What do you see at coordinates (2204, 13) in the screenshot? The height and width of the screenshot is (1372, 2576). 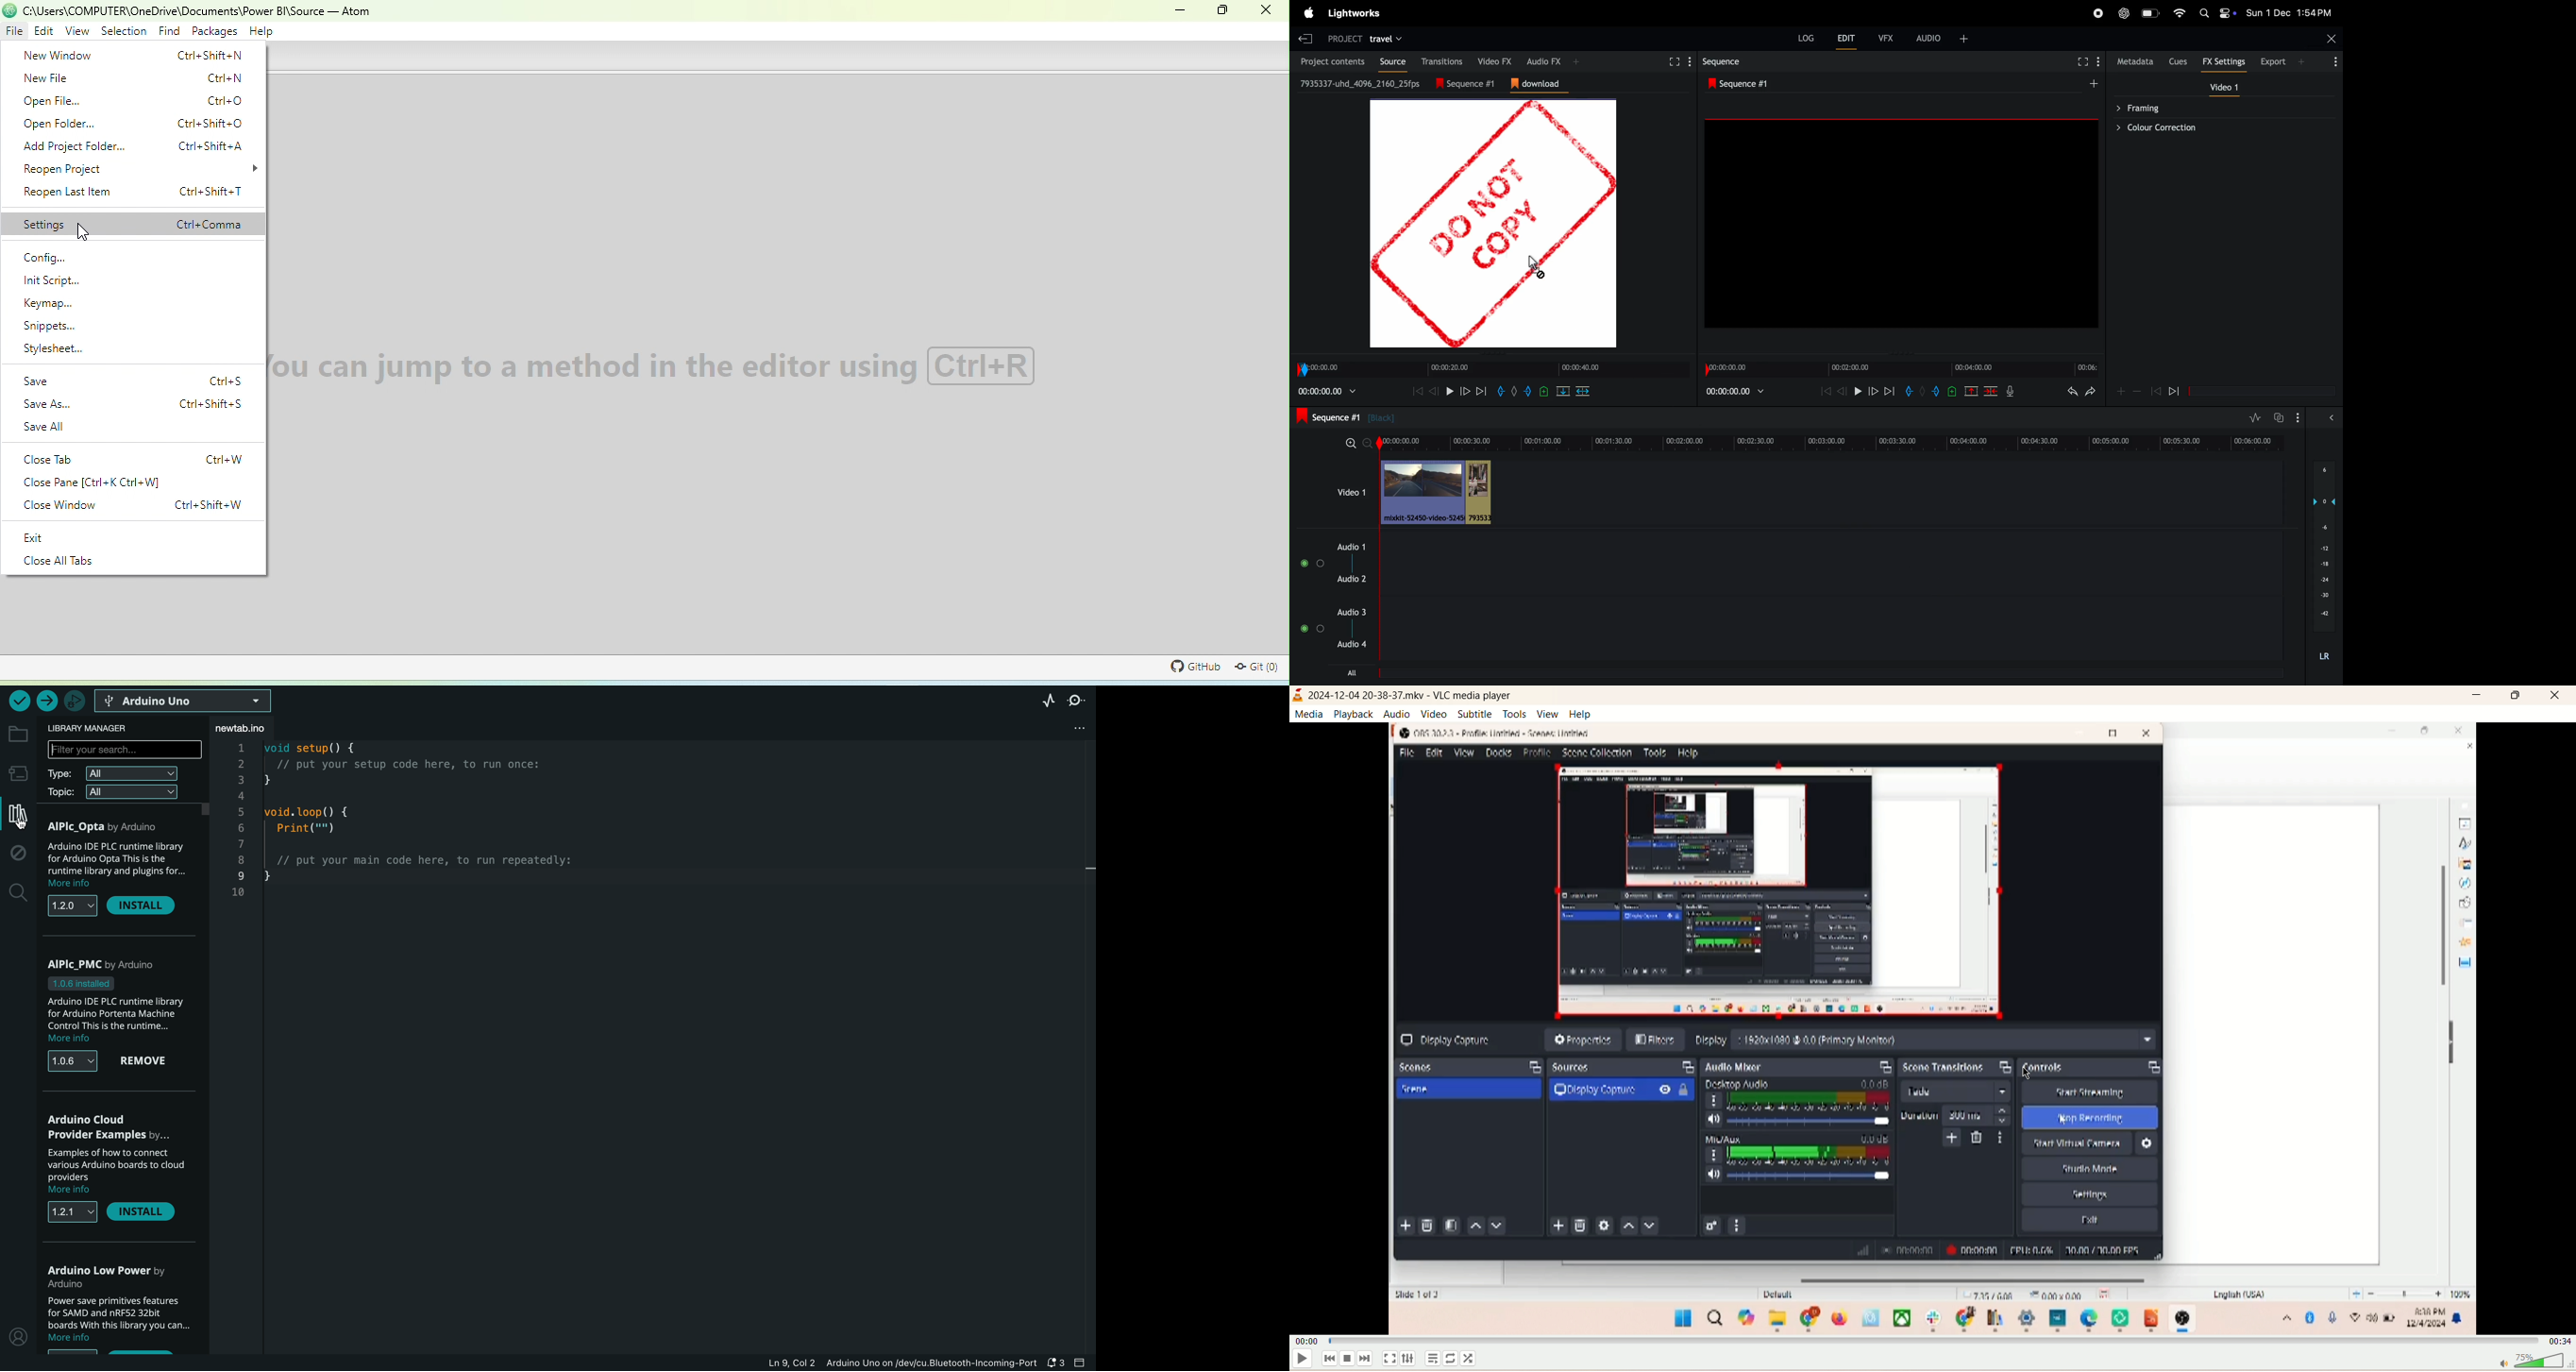 I see `Search` at bounding box center [2204, 13].